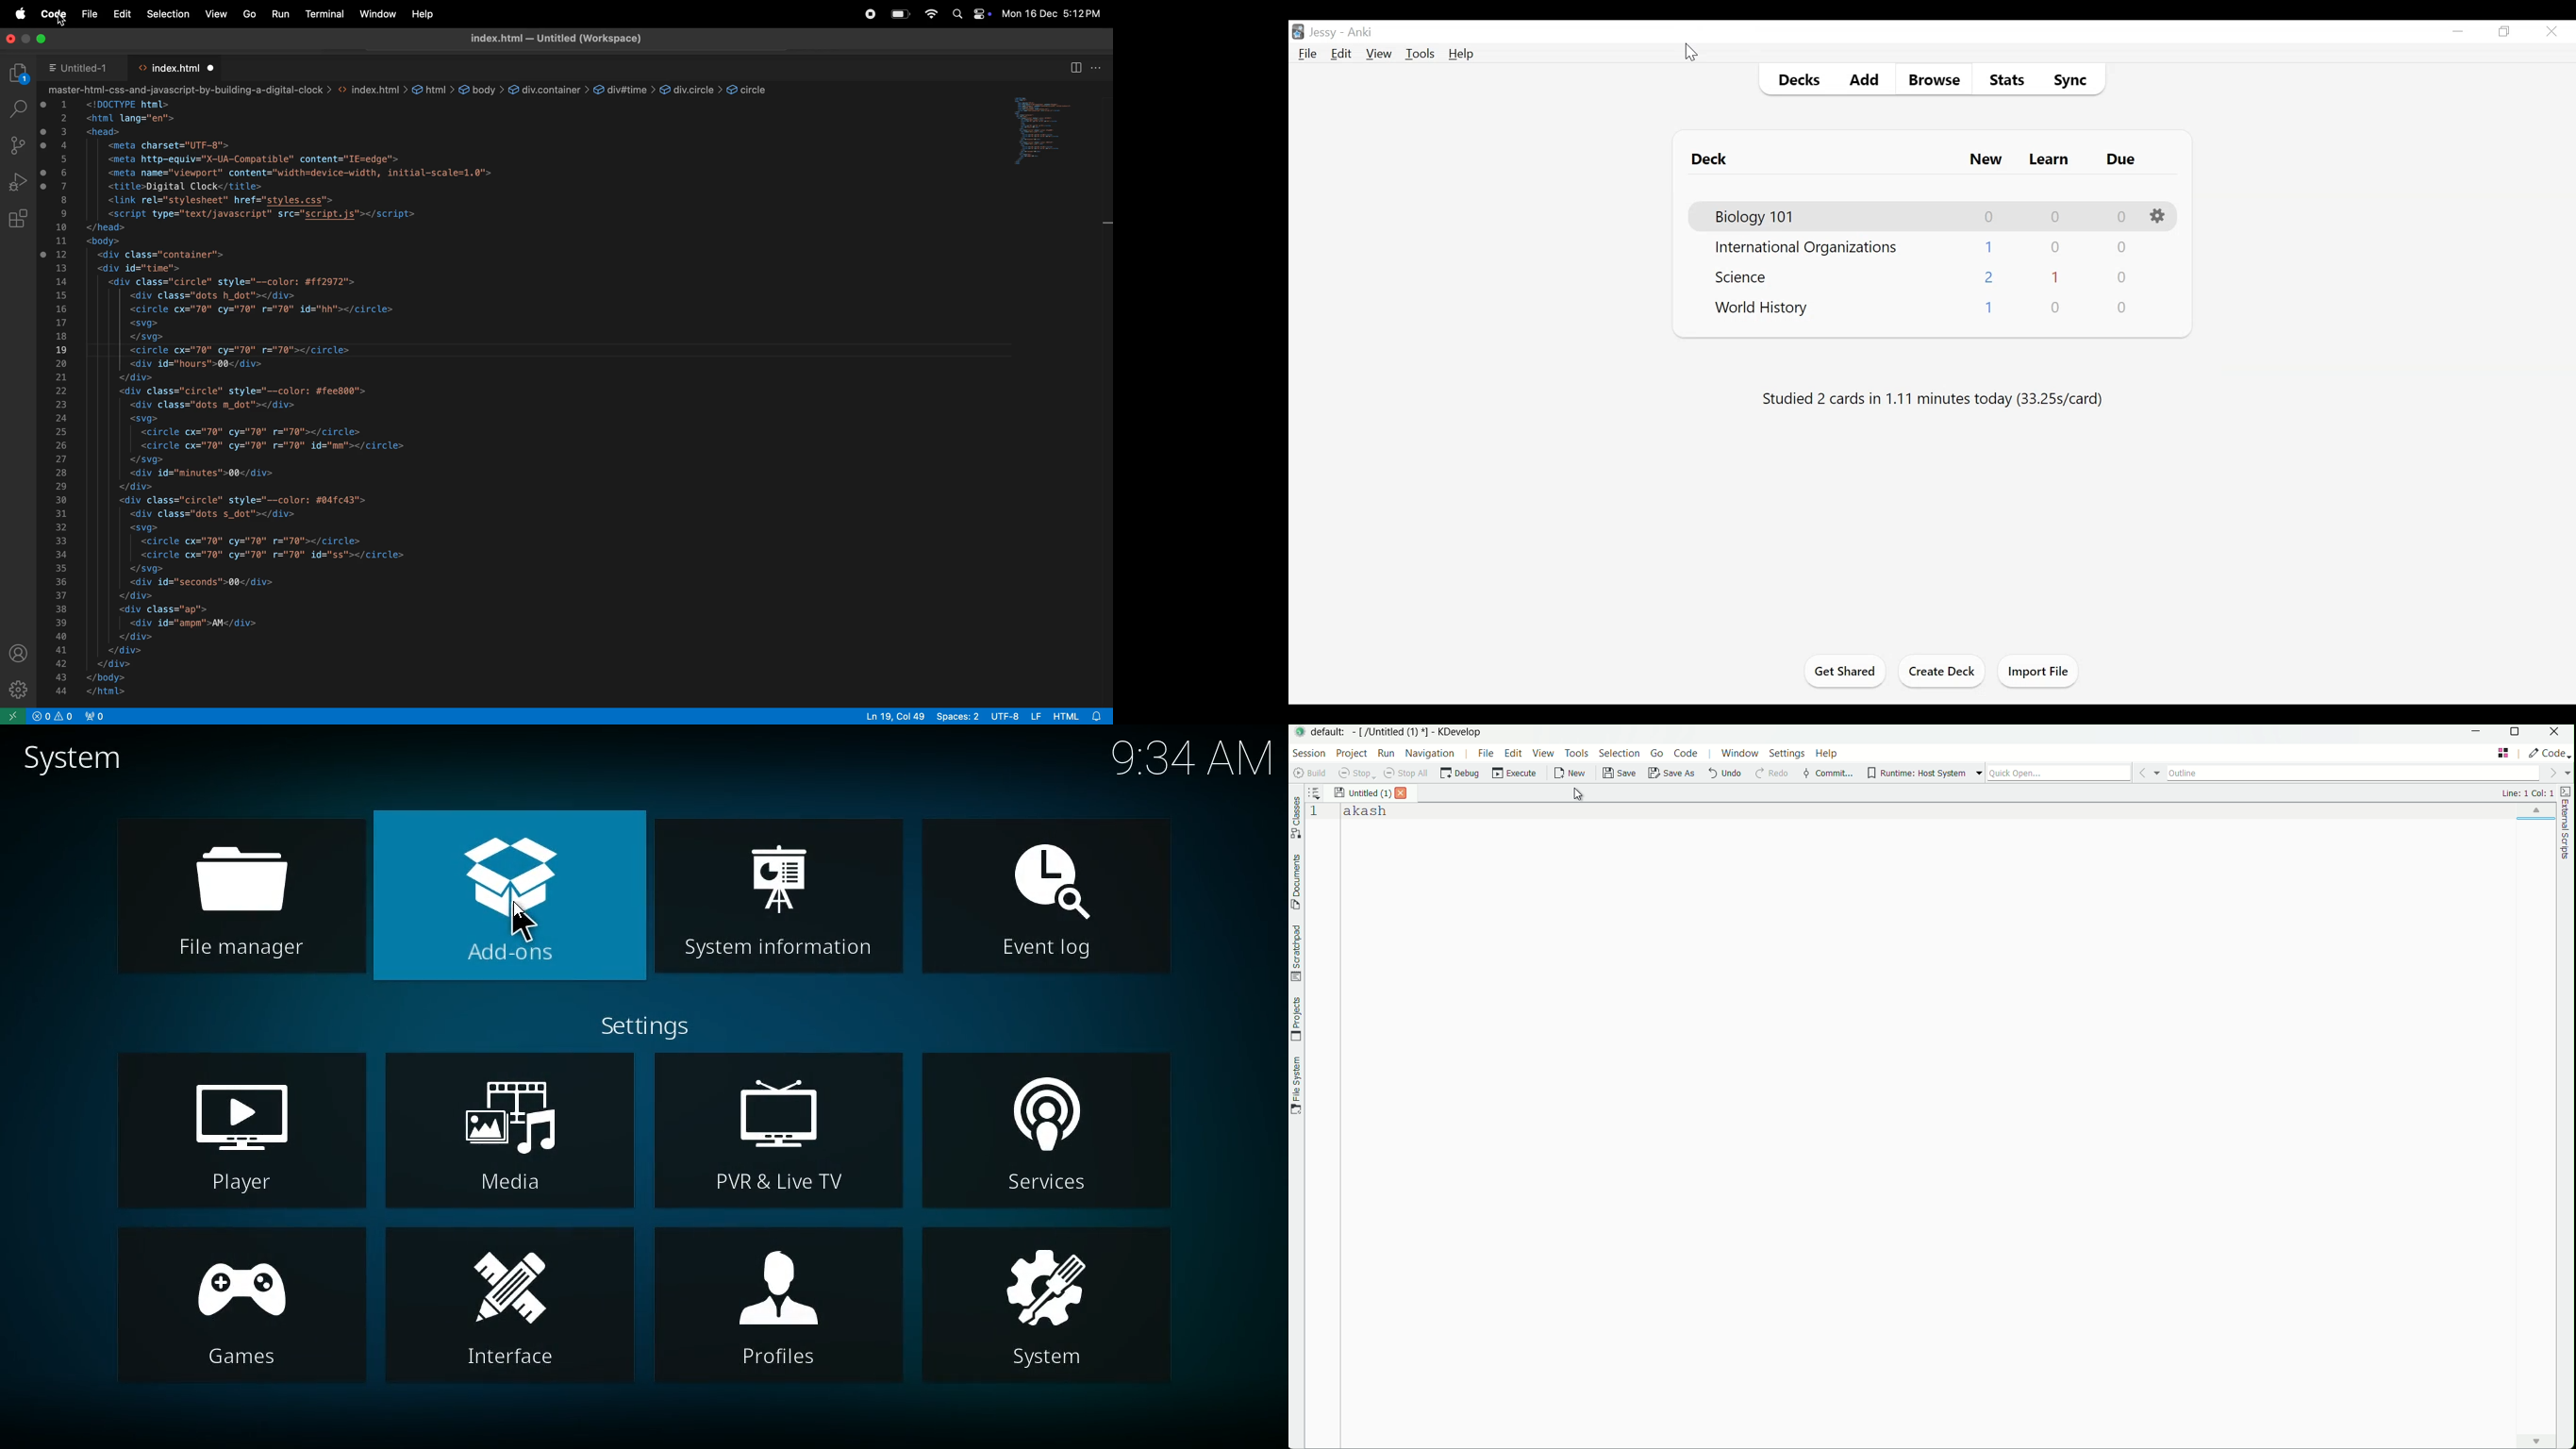  What do you see at coordinates (1366, 811) in the screenshot?
I see `font enlarged` at bounding box center [1366, 811].